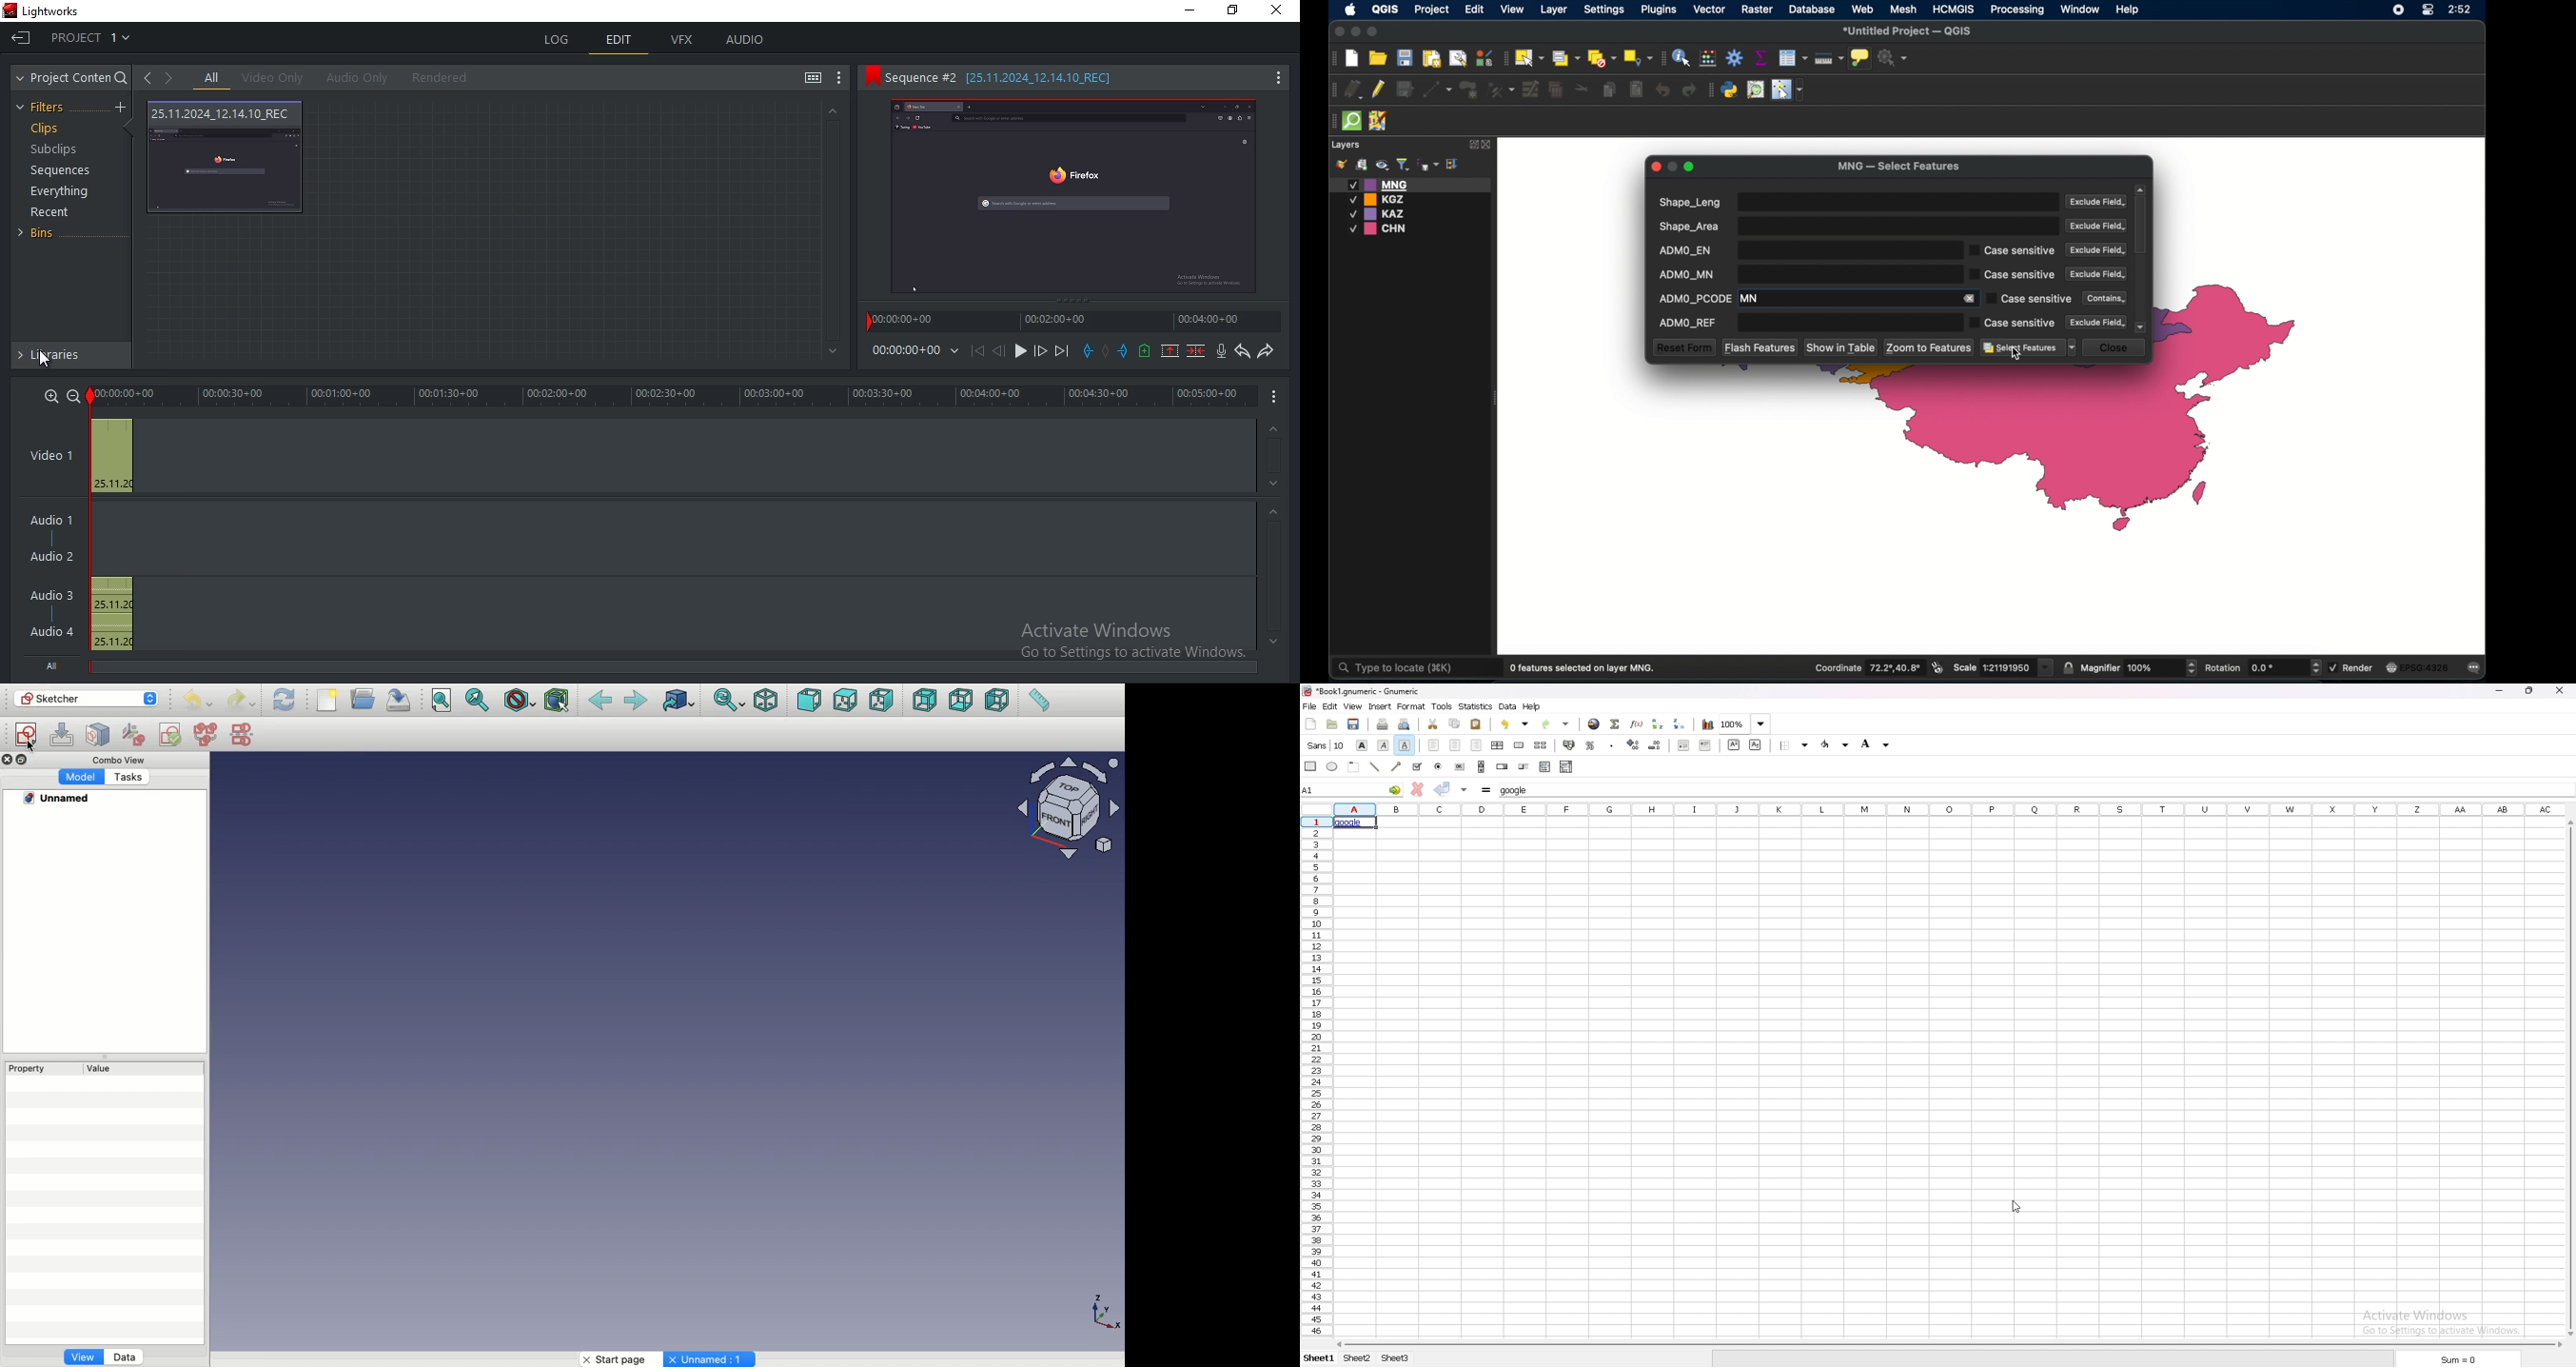 The height and width of the screenshot is (1372, 2576). Describe the element at coordinates (1470, 89) in the screenshot. I see `add polygon feature` at that location.